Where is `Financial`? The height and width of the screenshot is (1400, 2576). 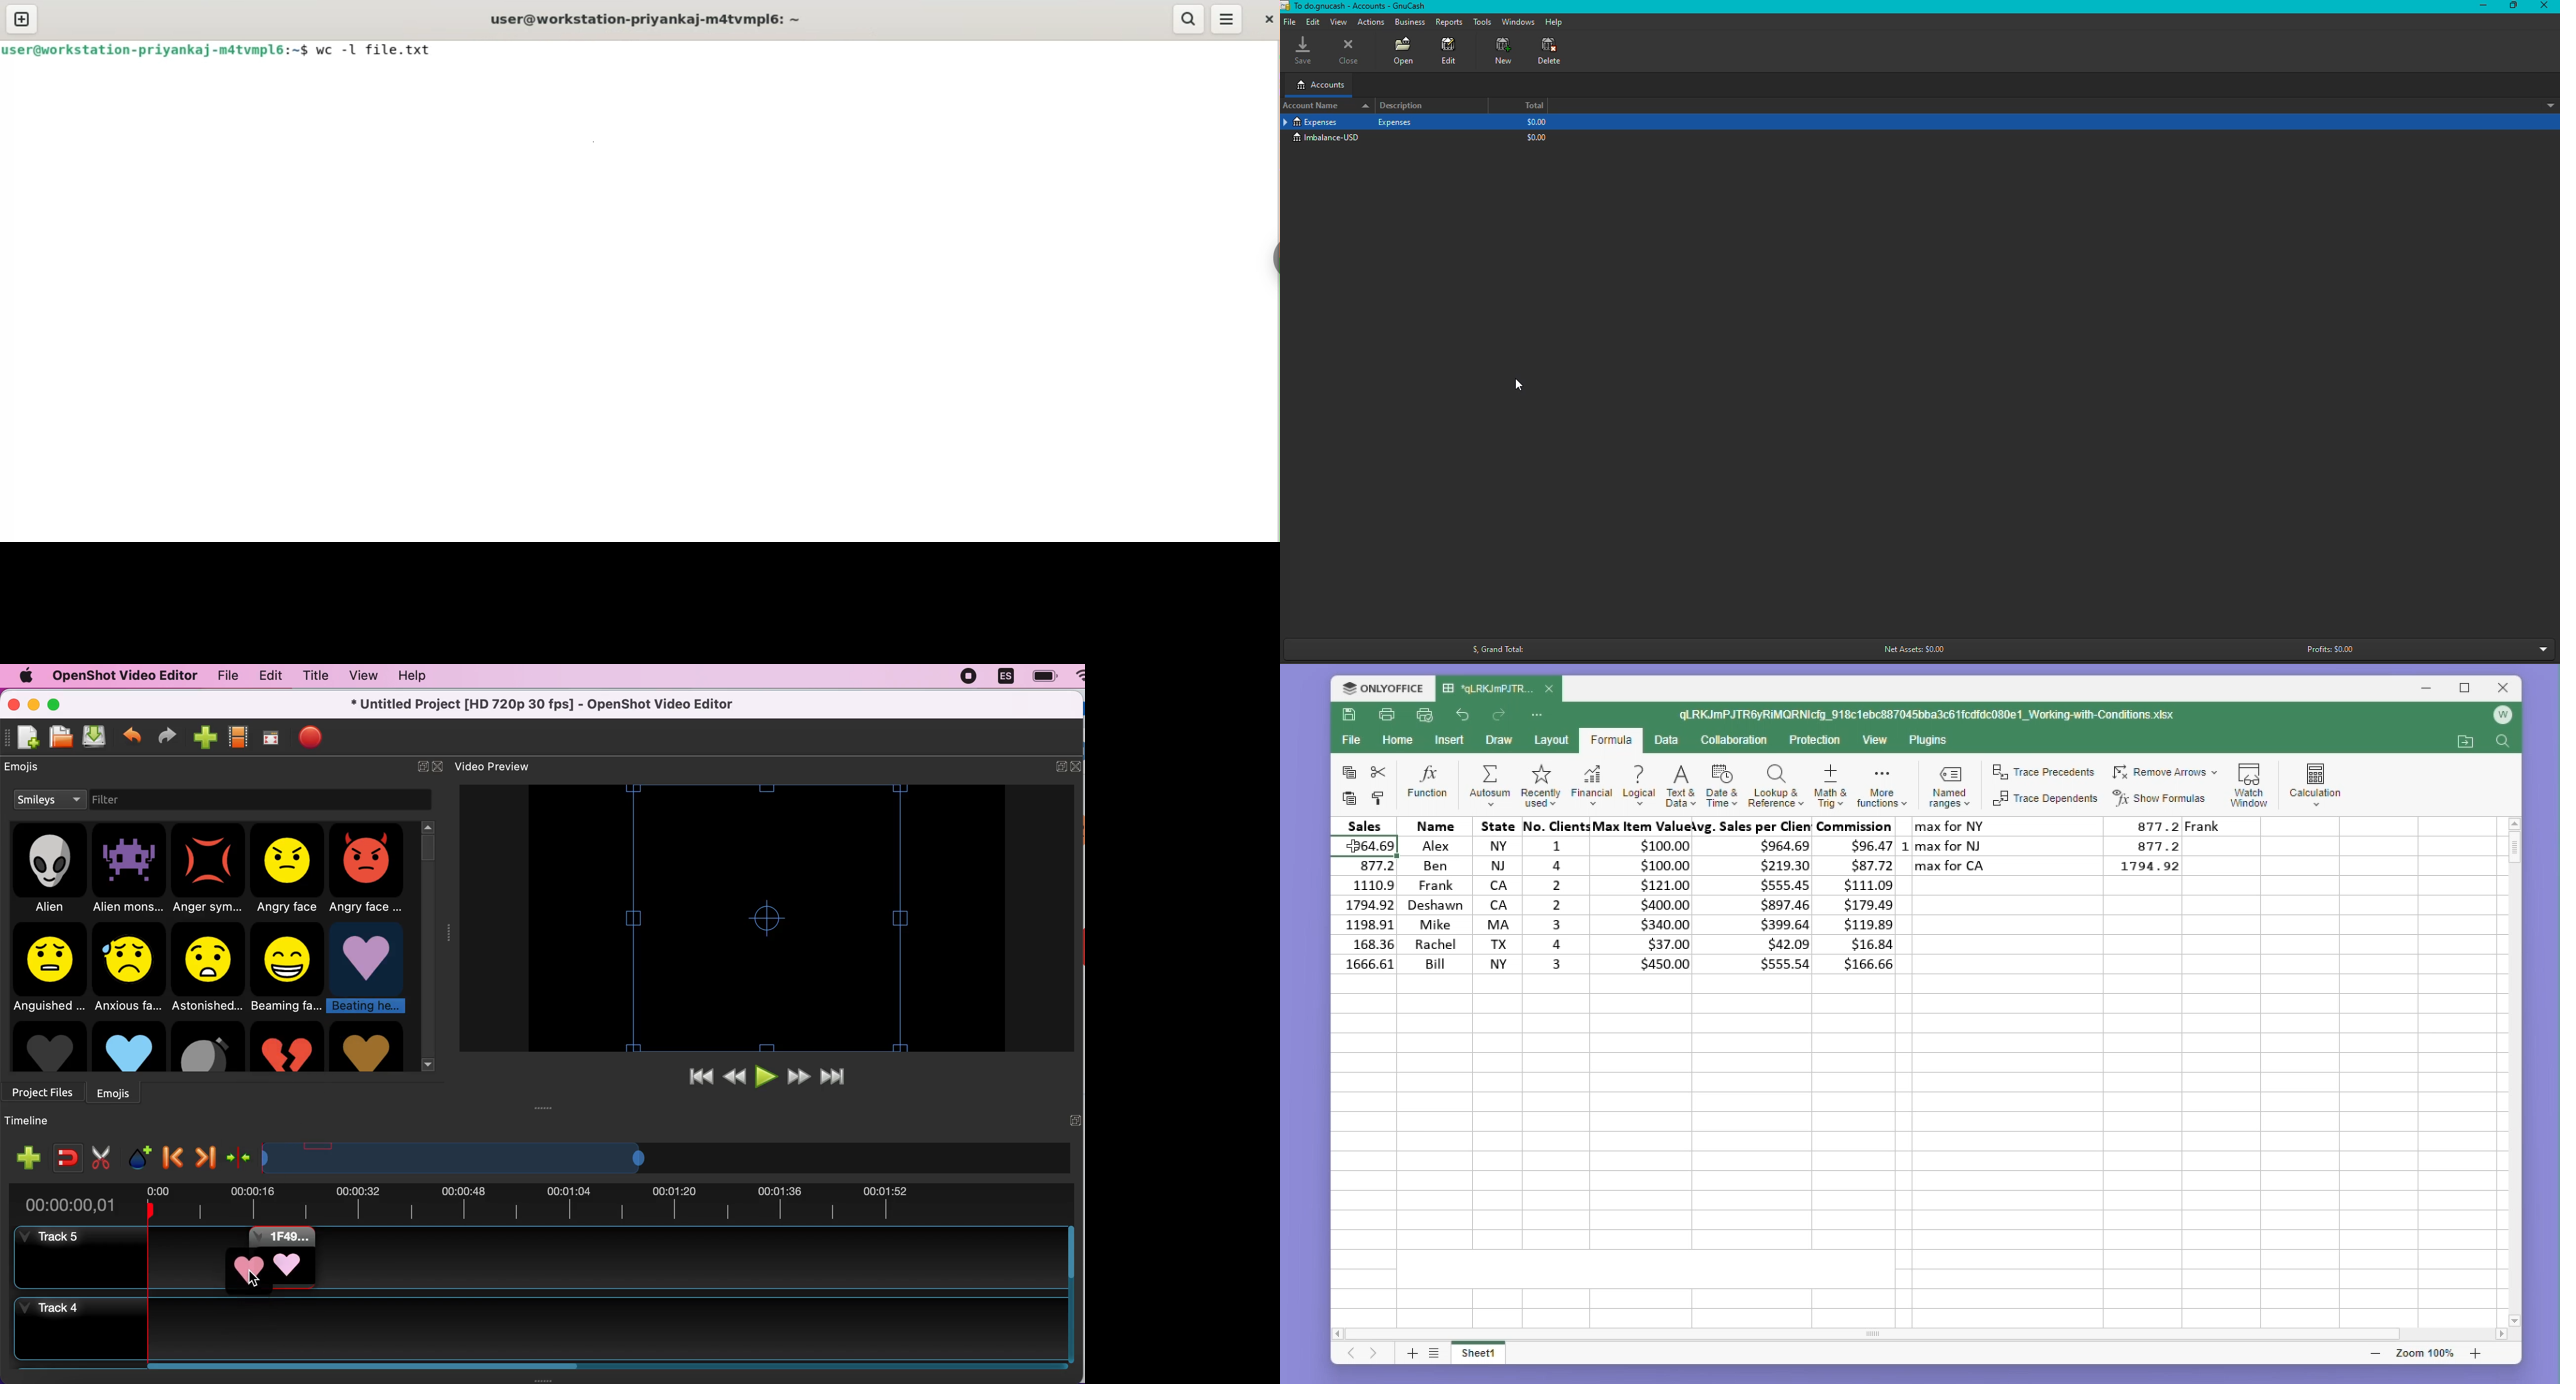
Financial is located at coordinates (1592, 784).